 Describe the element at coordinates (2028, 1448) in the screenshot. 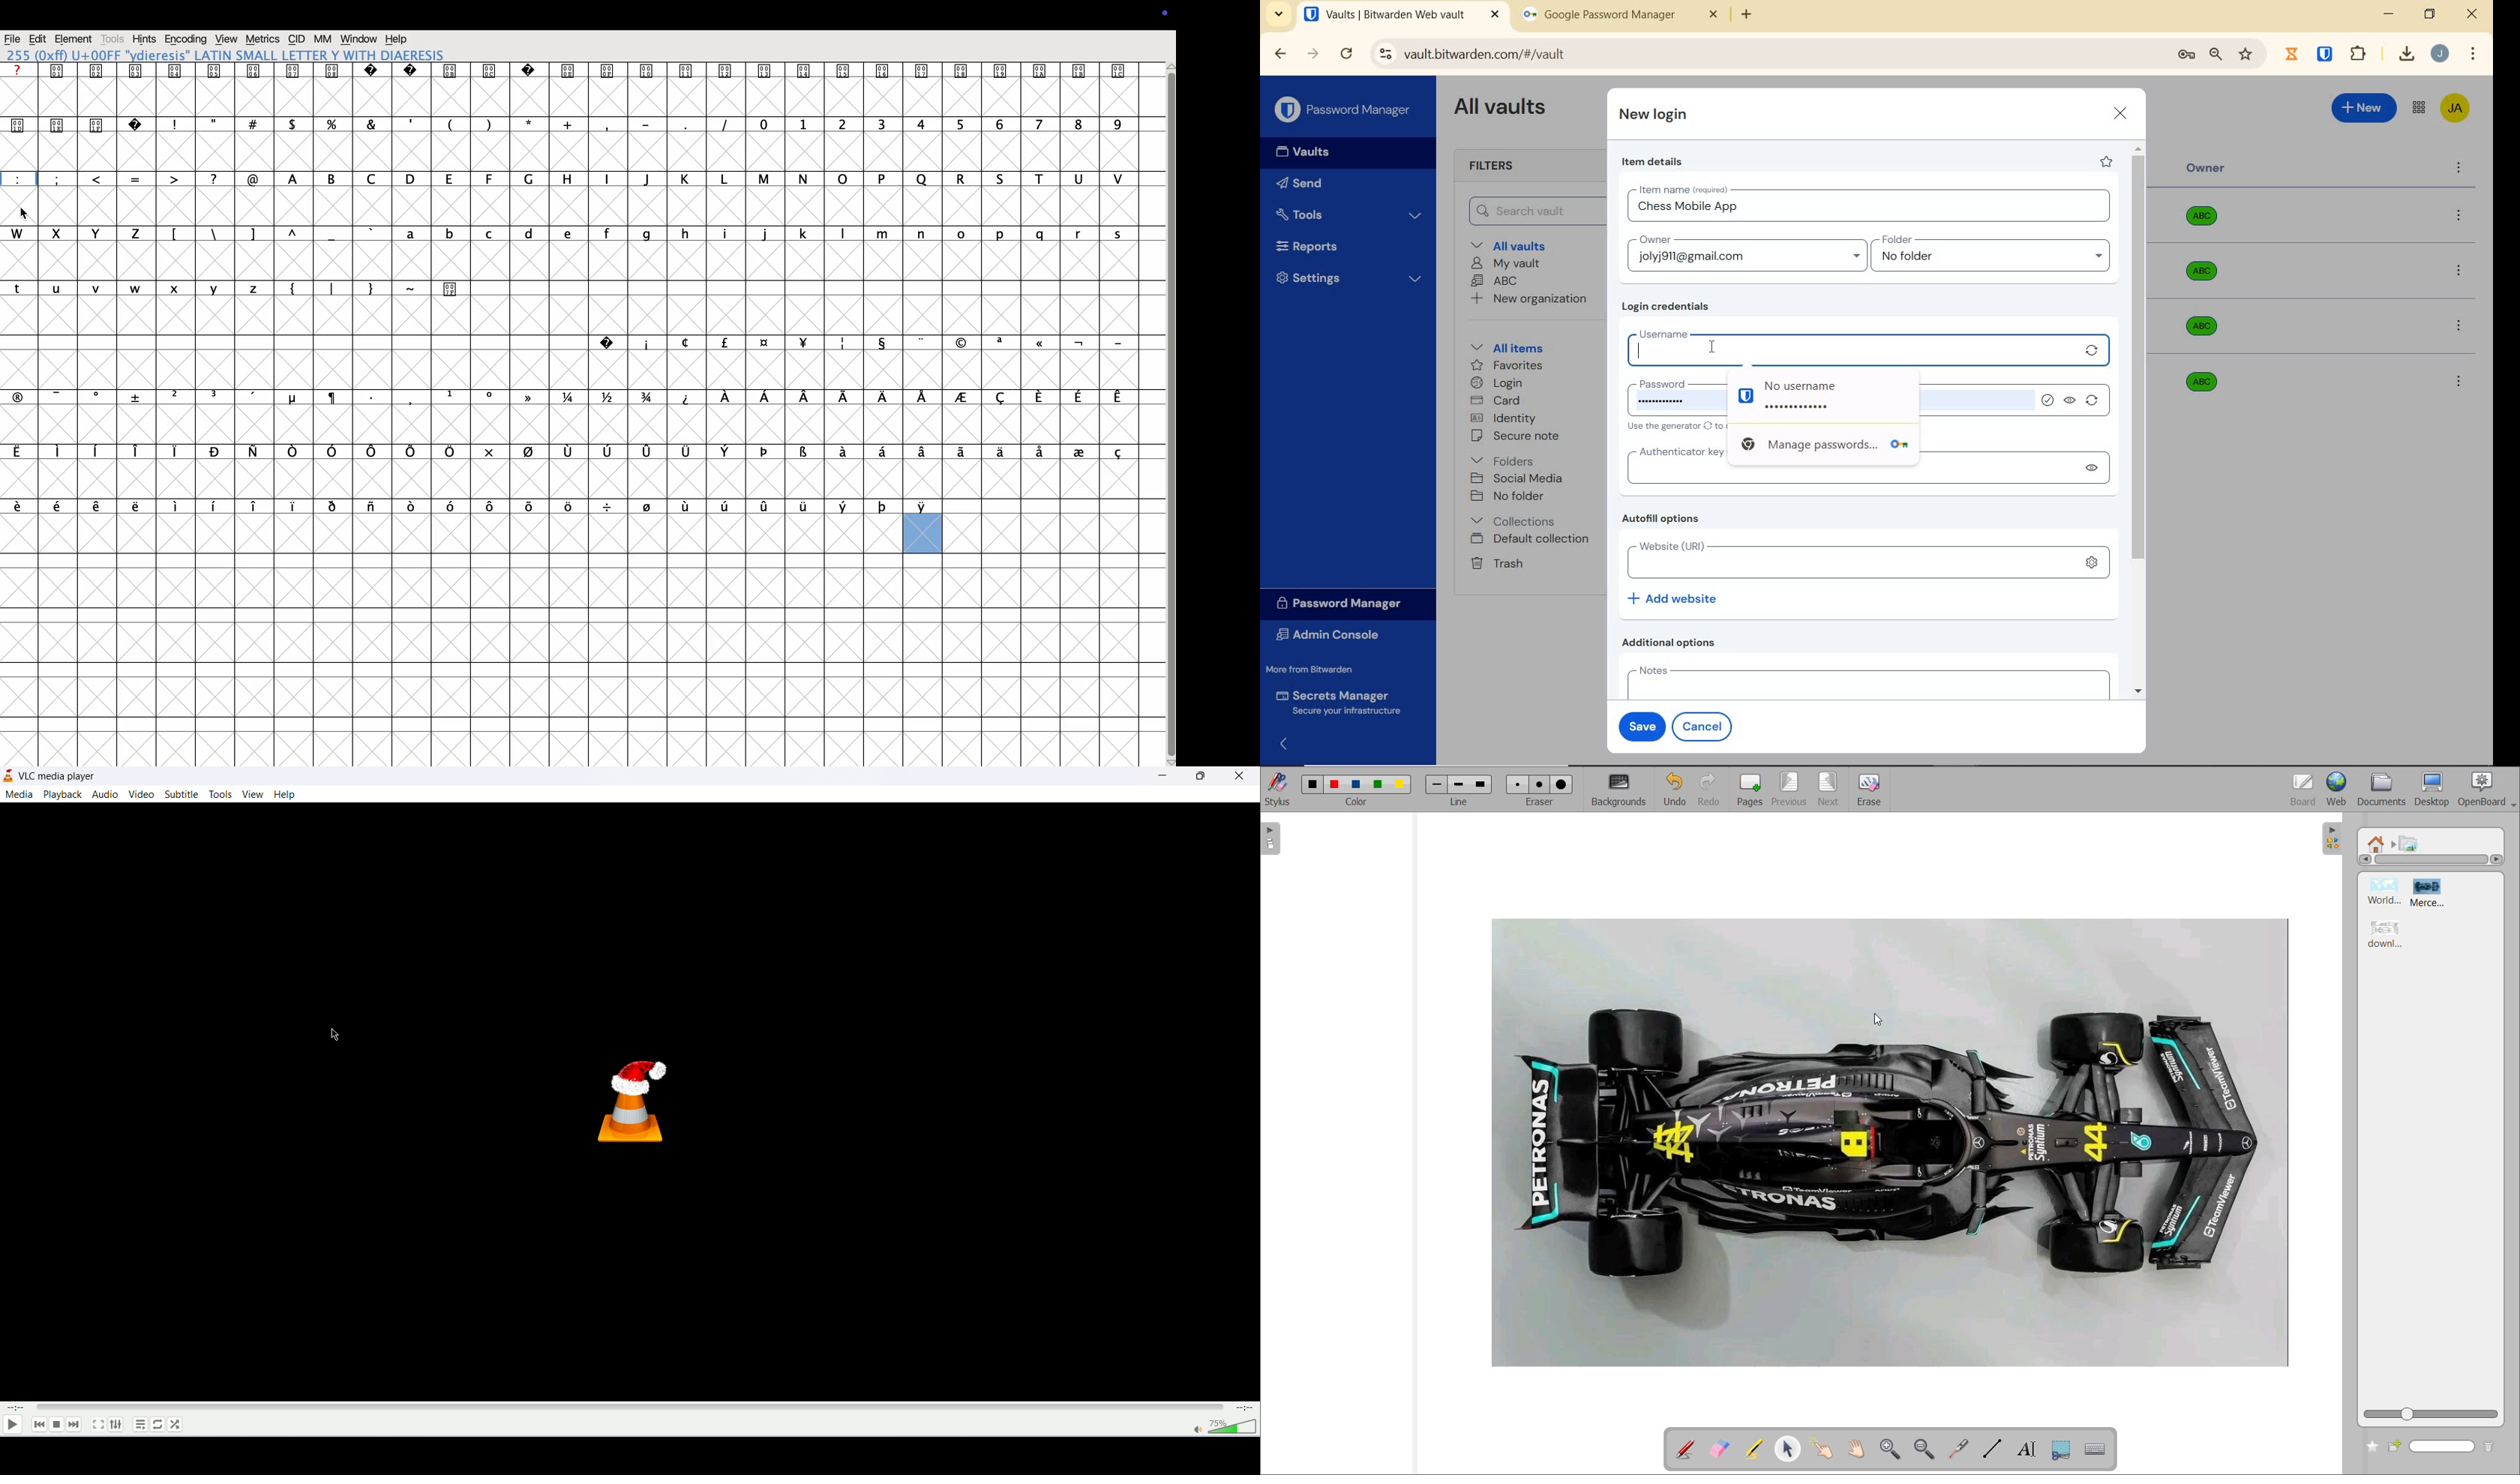

I see `write text` at that location.